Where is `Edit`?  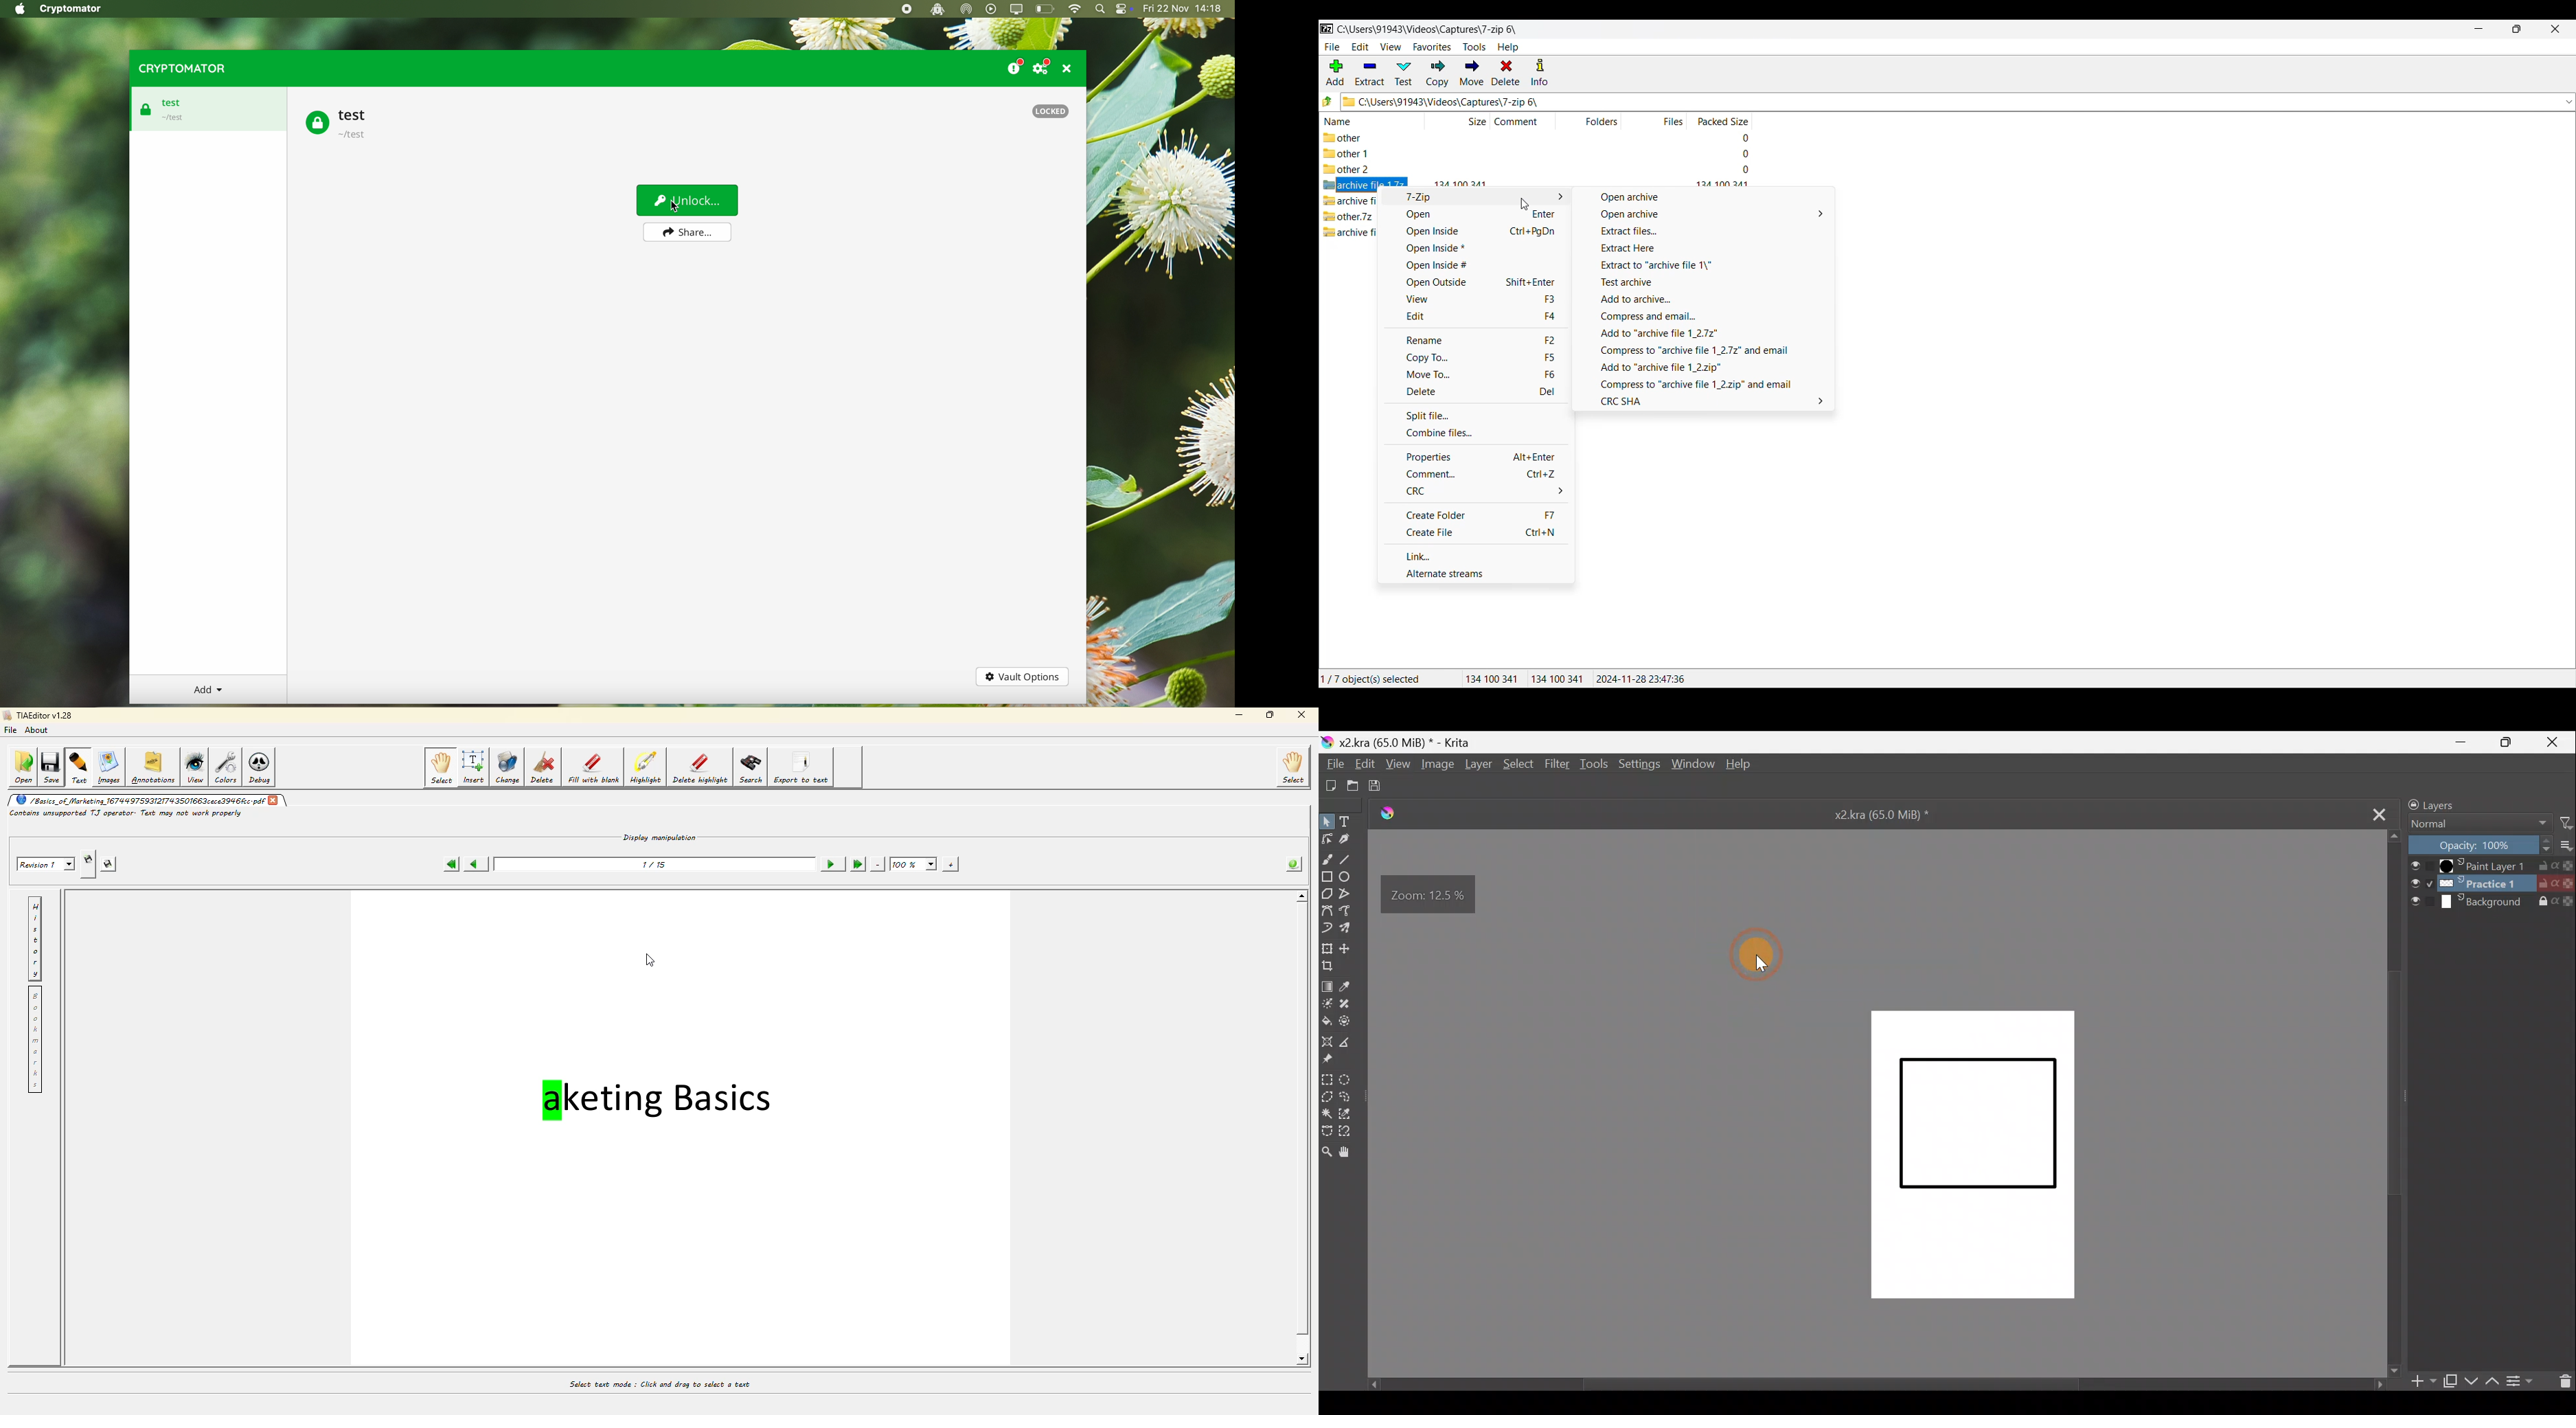
Edit is located at coordinates (1474, 316).